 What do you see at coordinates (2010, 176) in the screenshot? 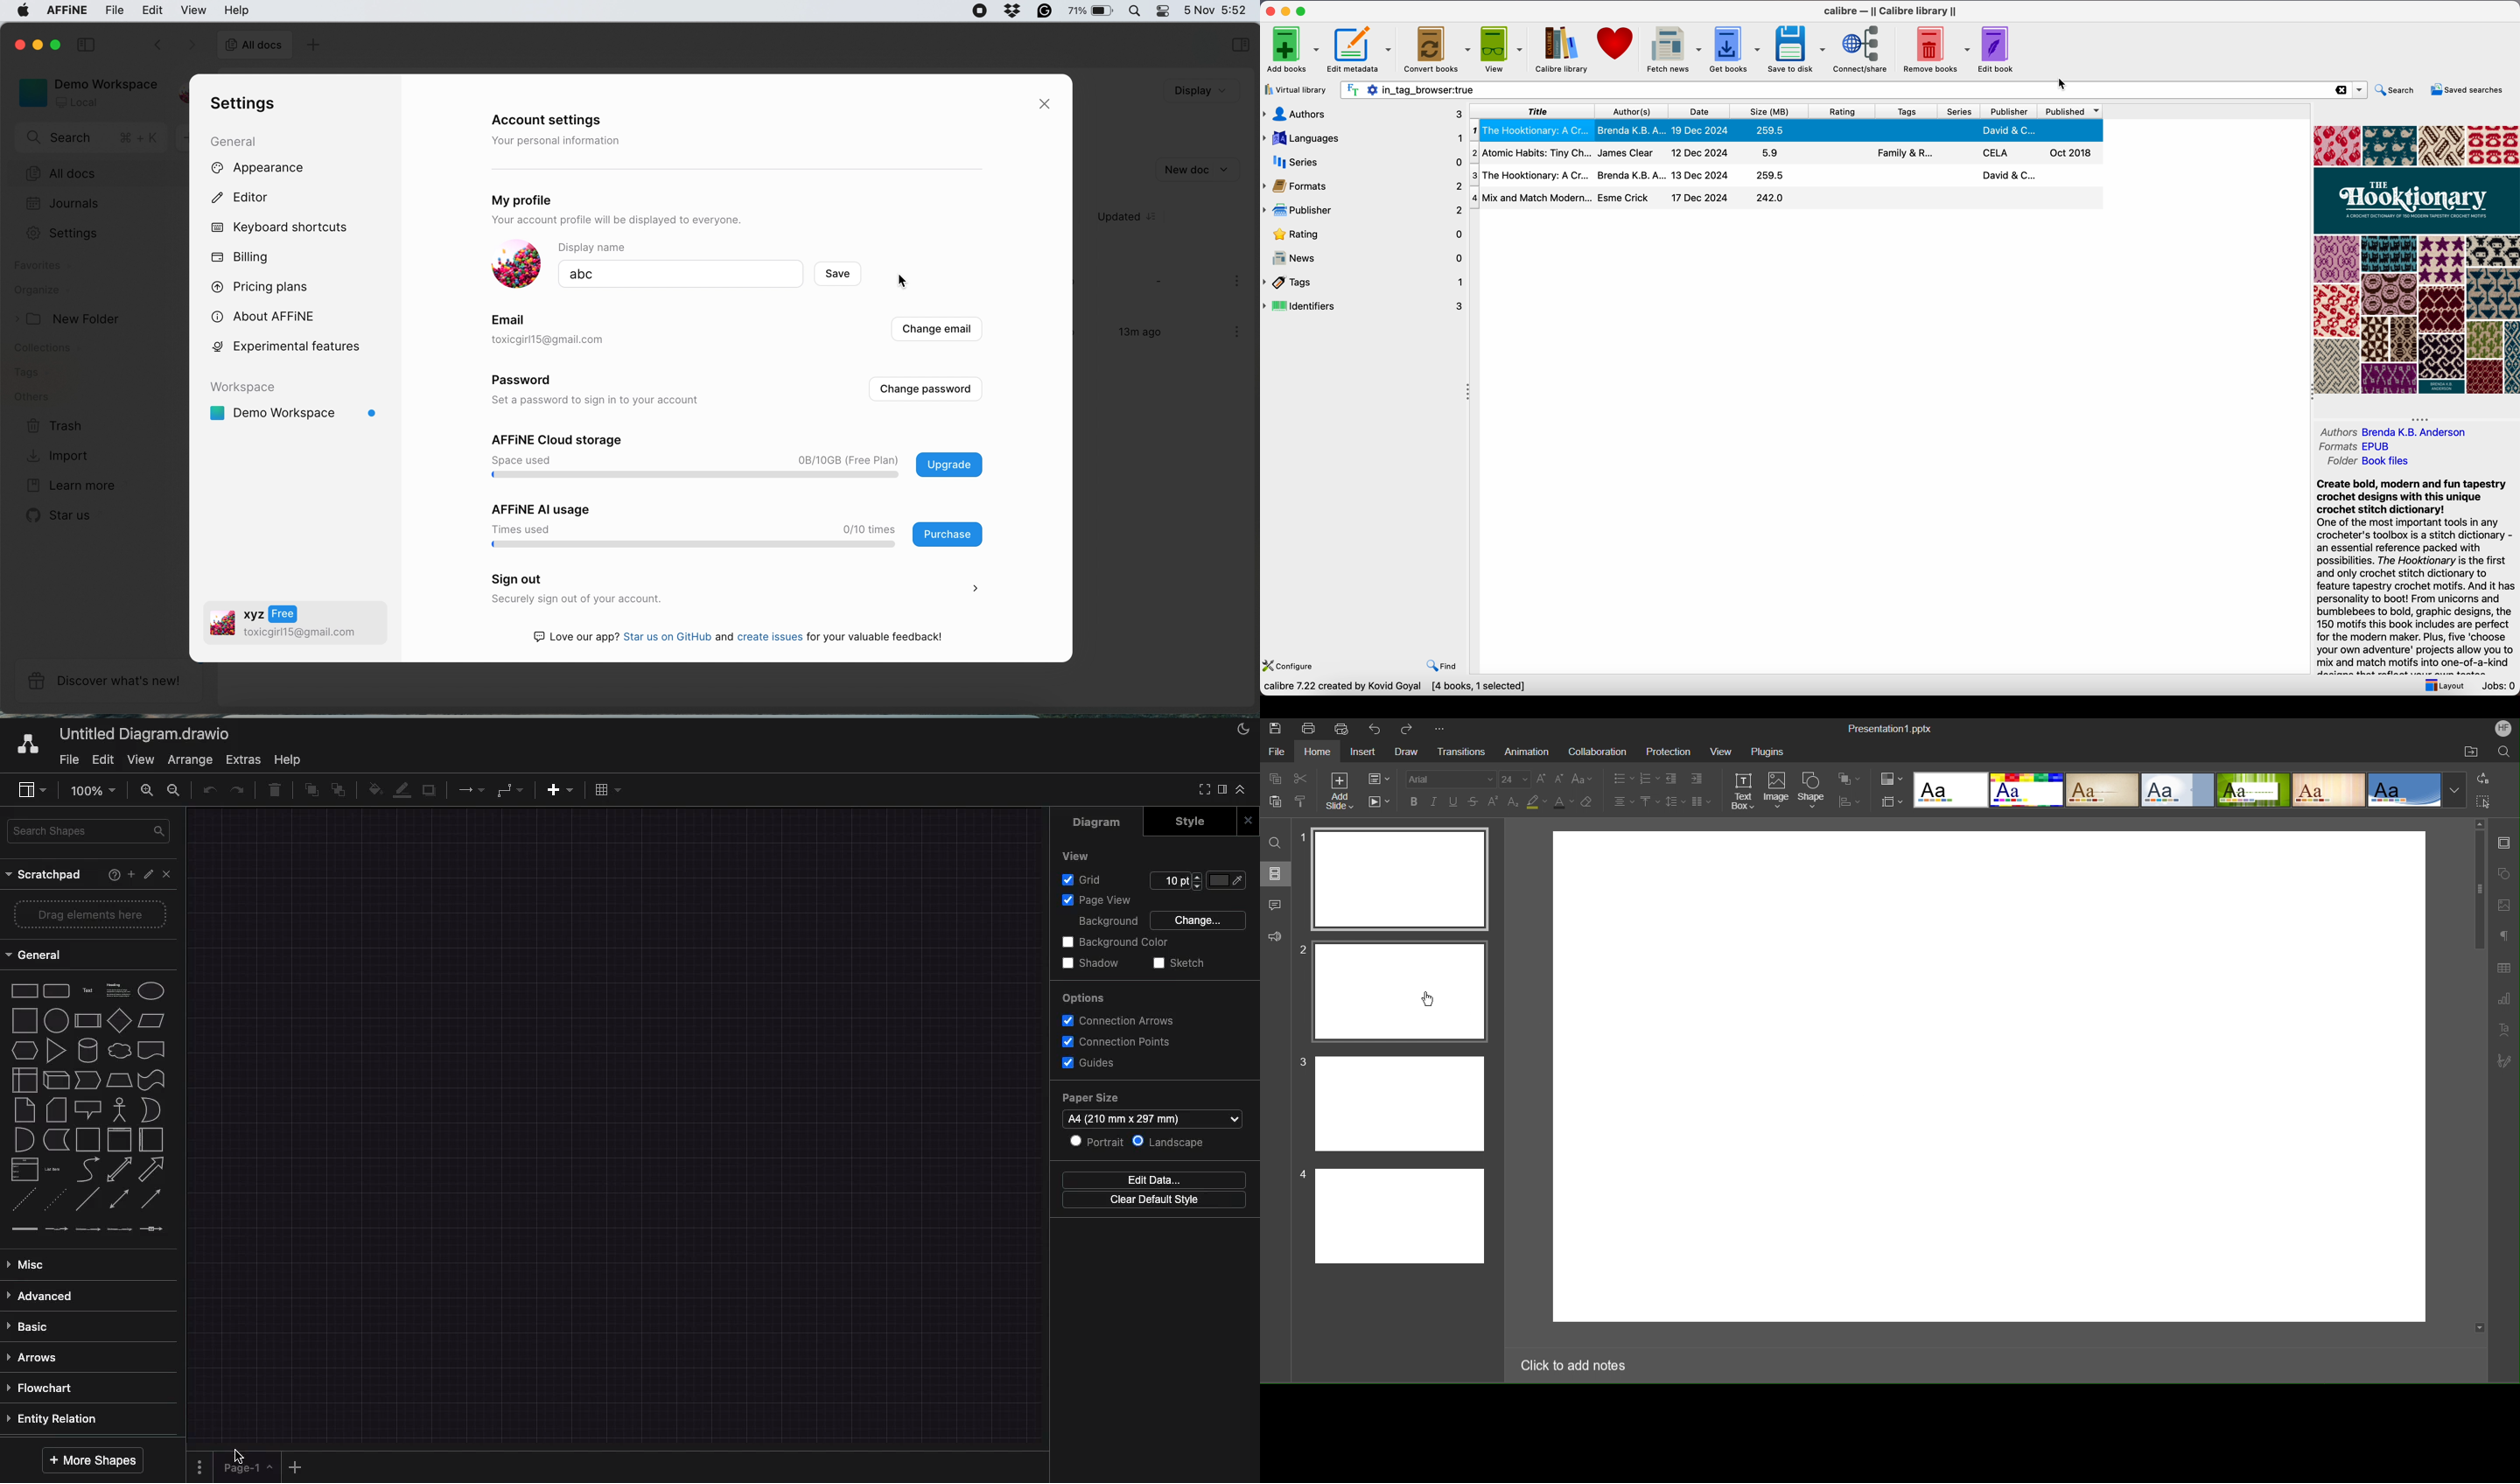
I see `David & C...` at bounding box center [2010, 176].